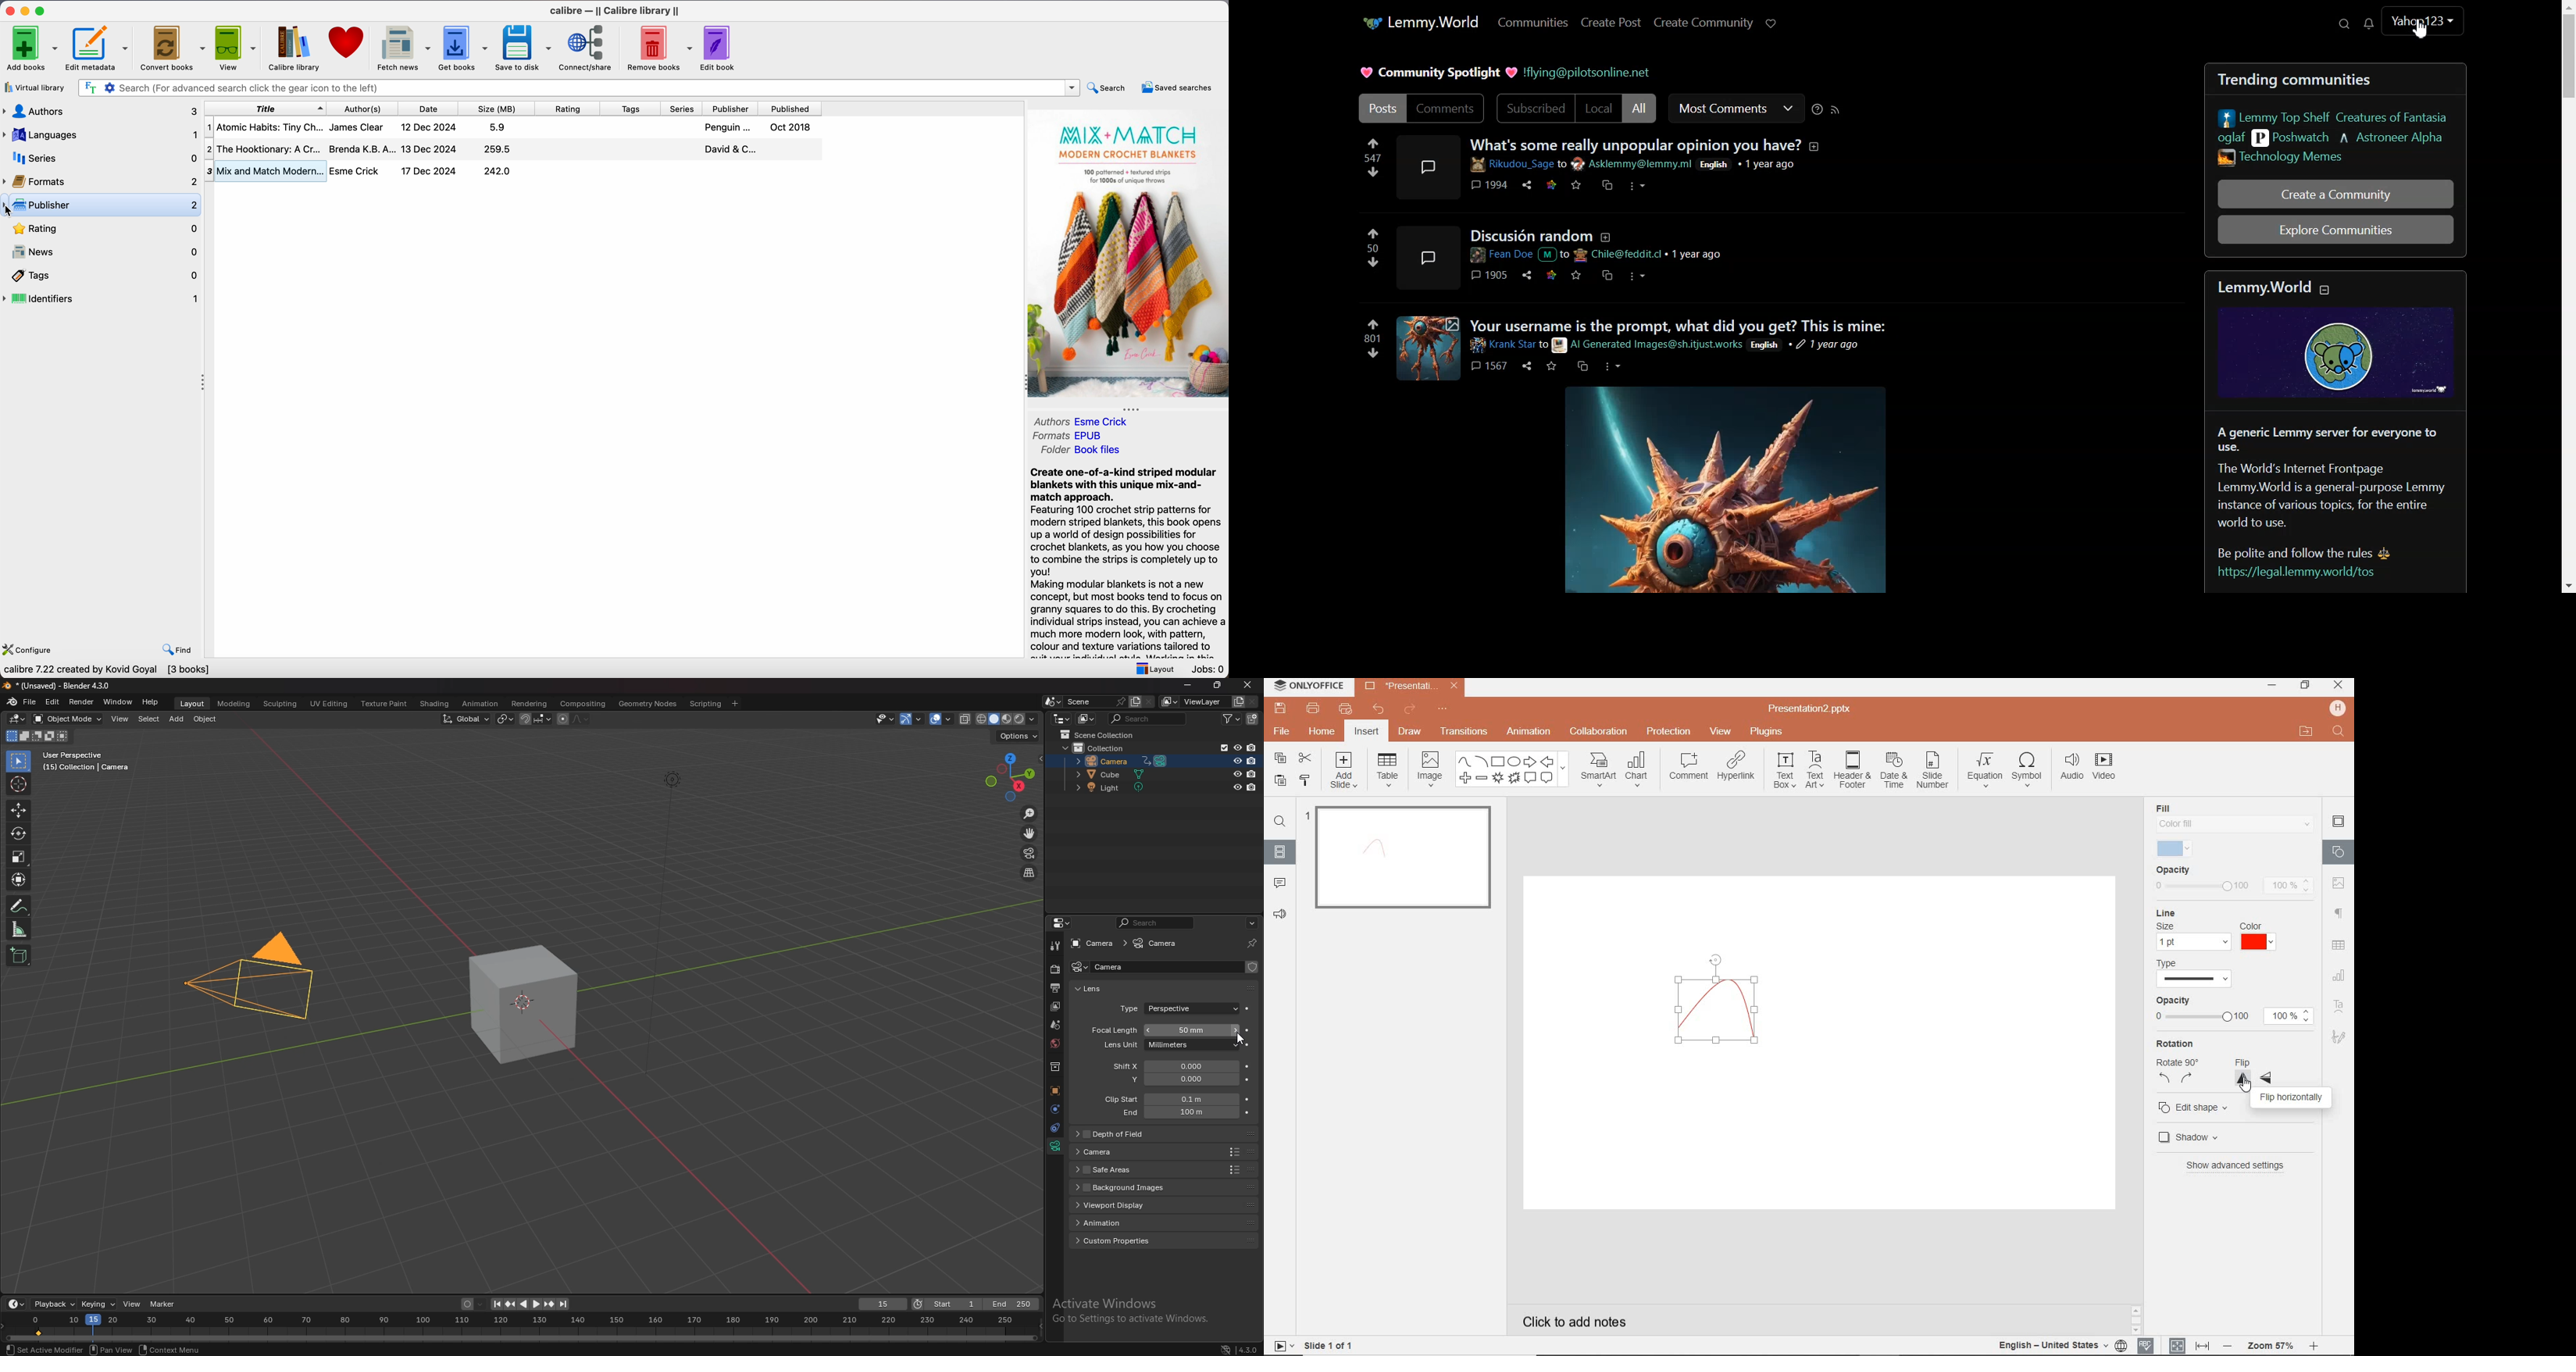 This screenshot has height=1372, width=2576. Describe the element at coordinates (2137, 1318) in the screenshot. I see `SCROLLBAR` at that location.